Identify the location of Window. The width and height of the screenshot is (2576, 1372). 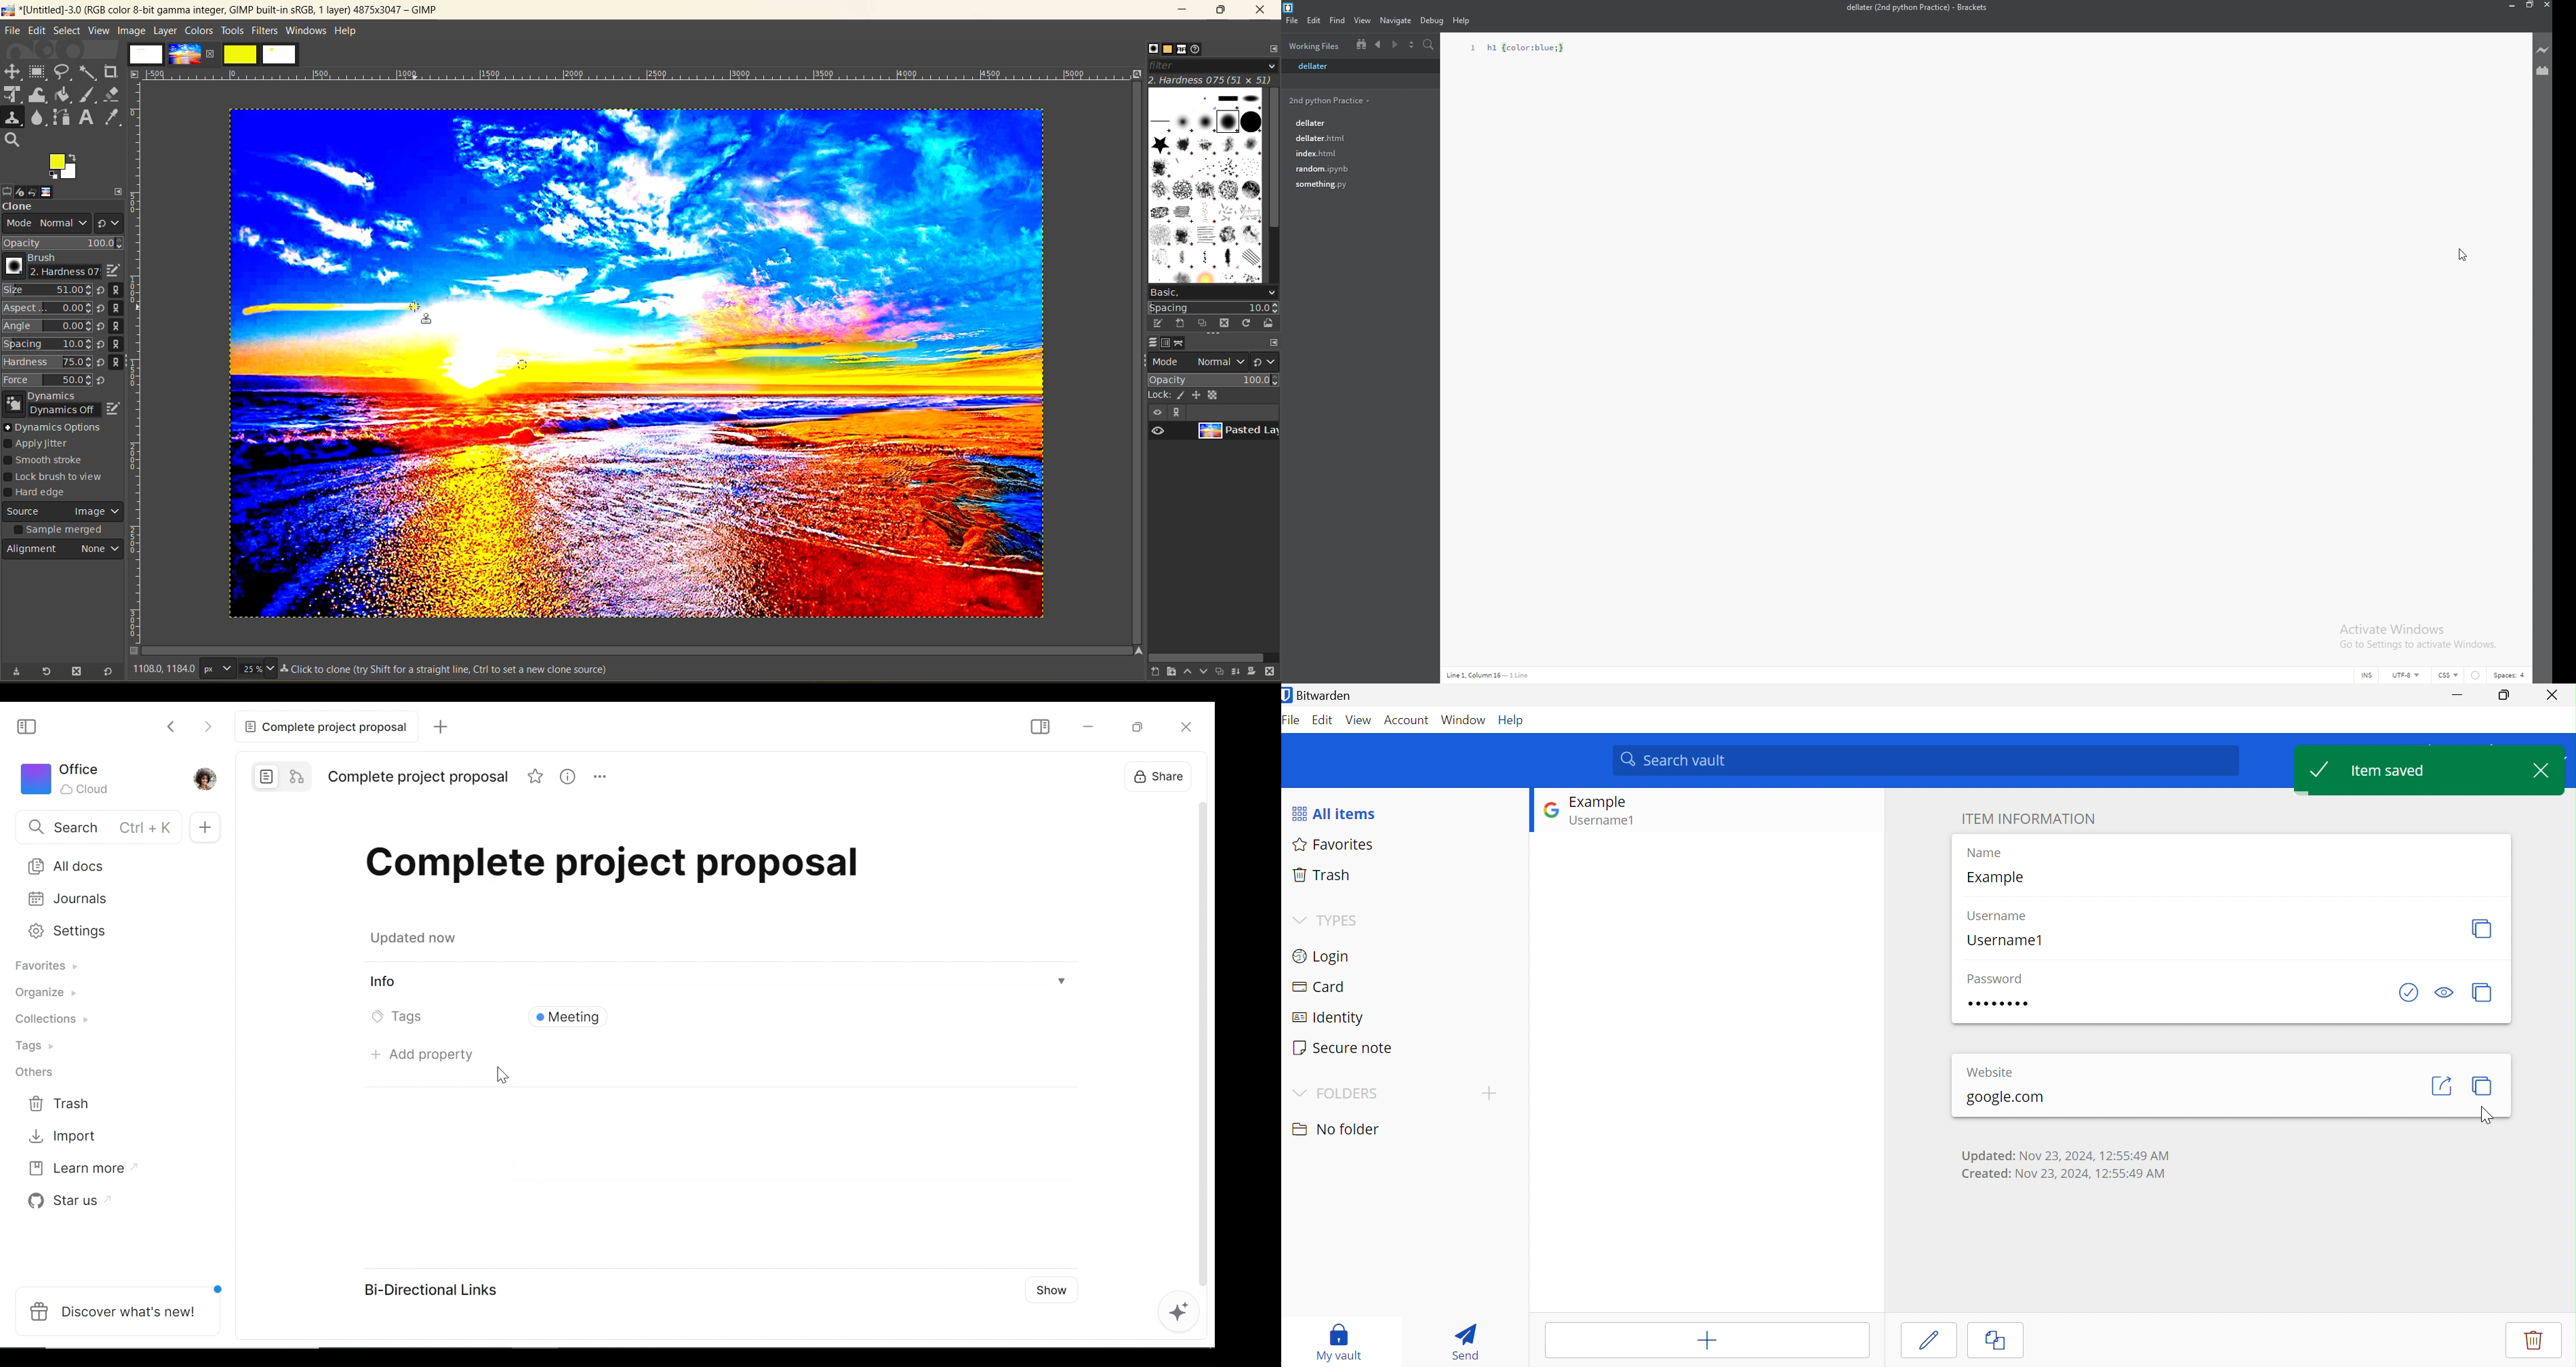
(1464, 719).